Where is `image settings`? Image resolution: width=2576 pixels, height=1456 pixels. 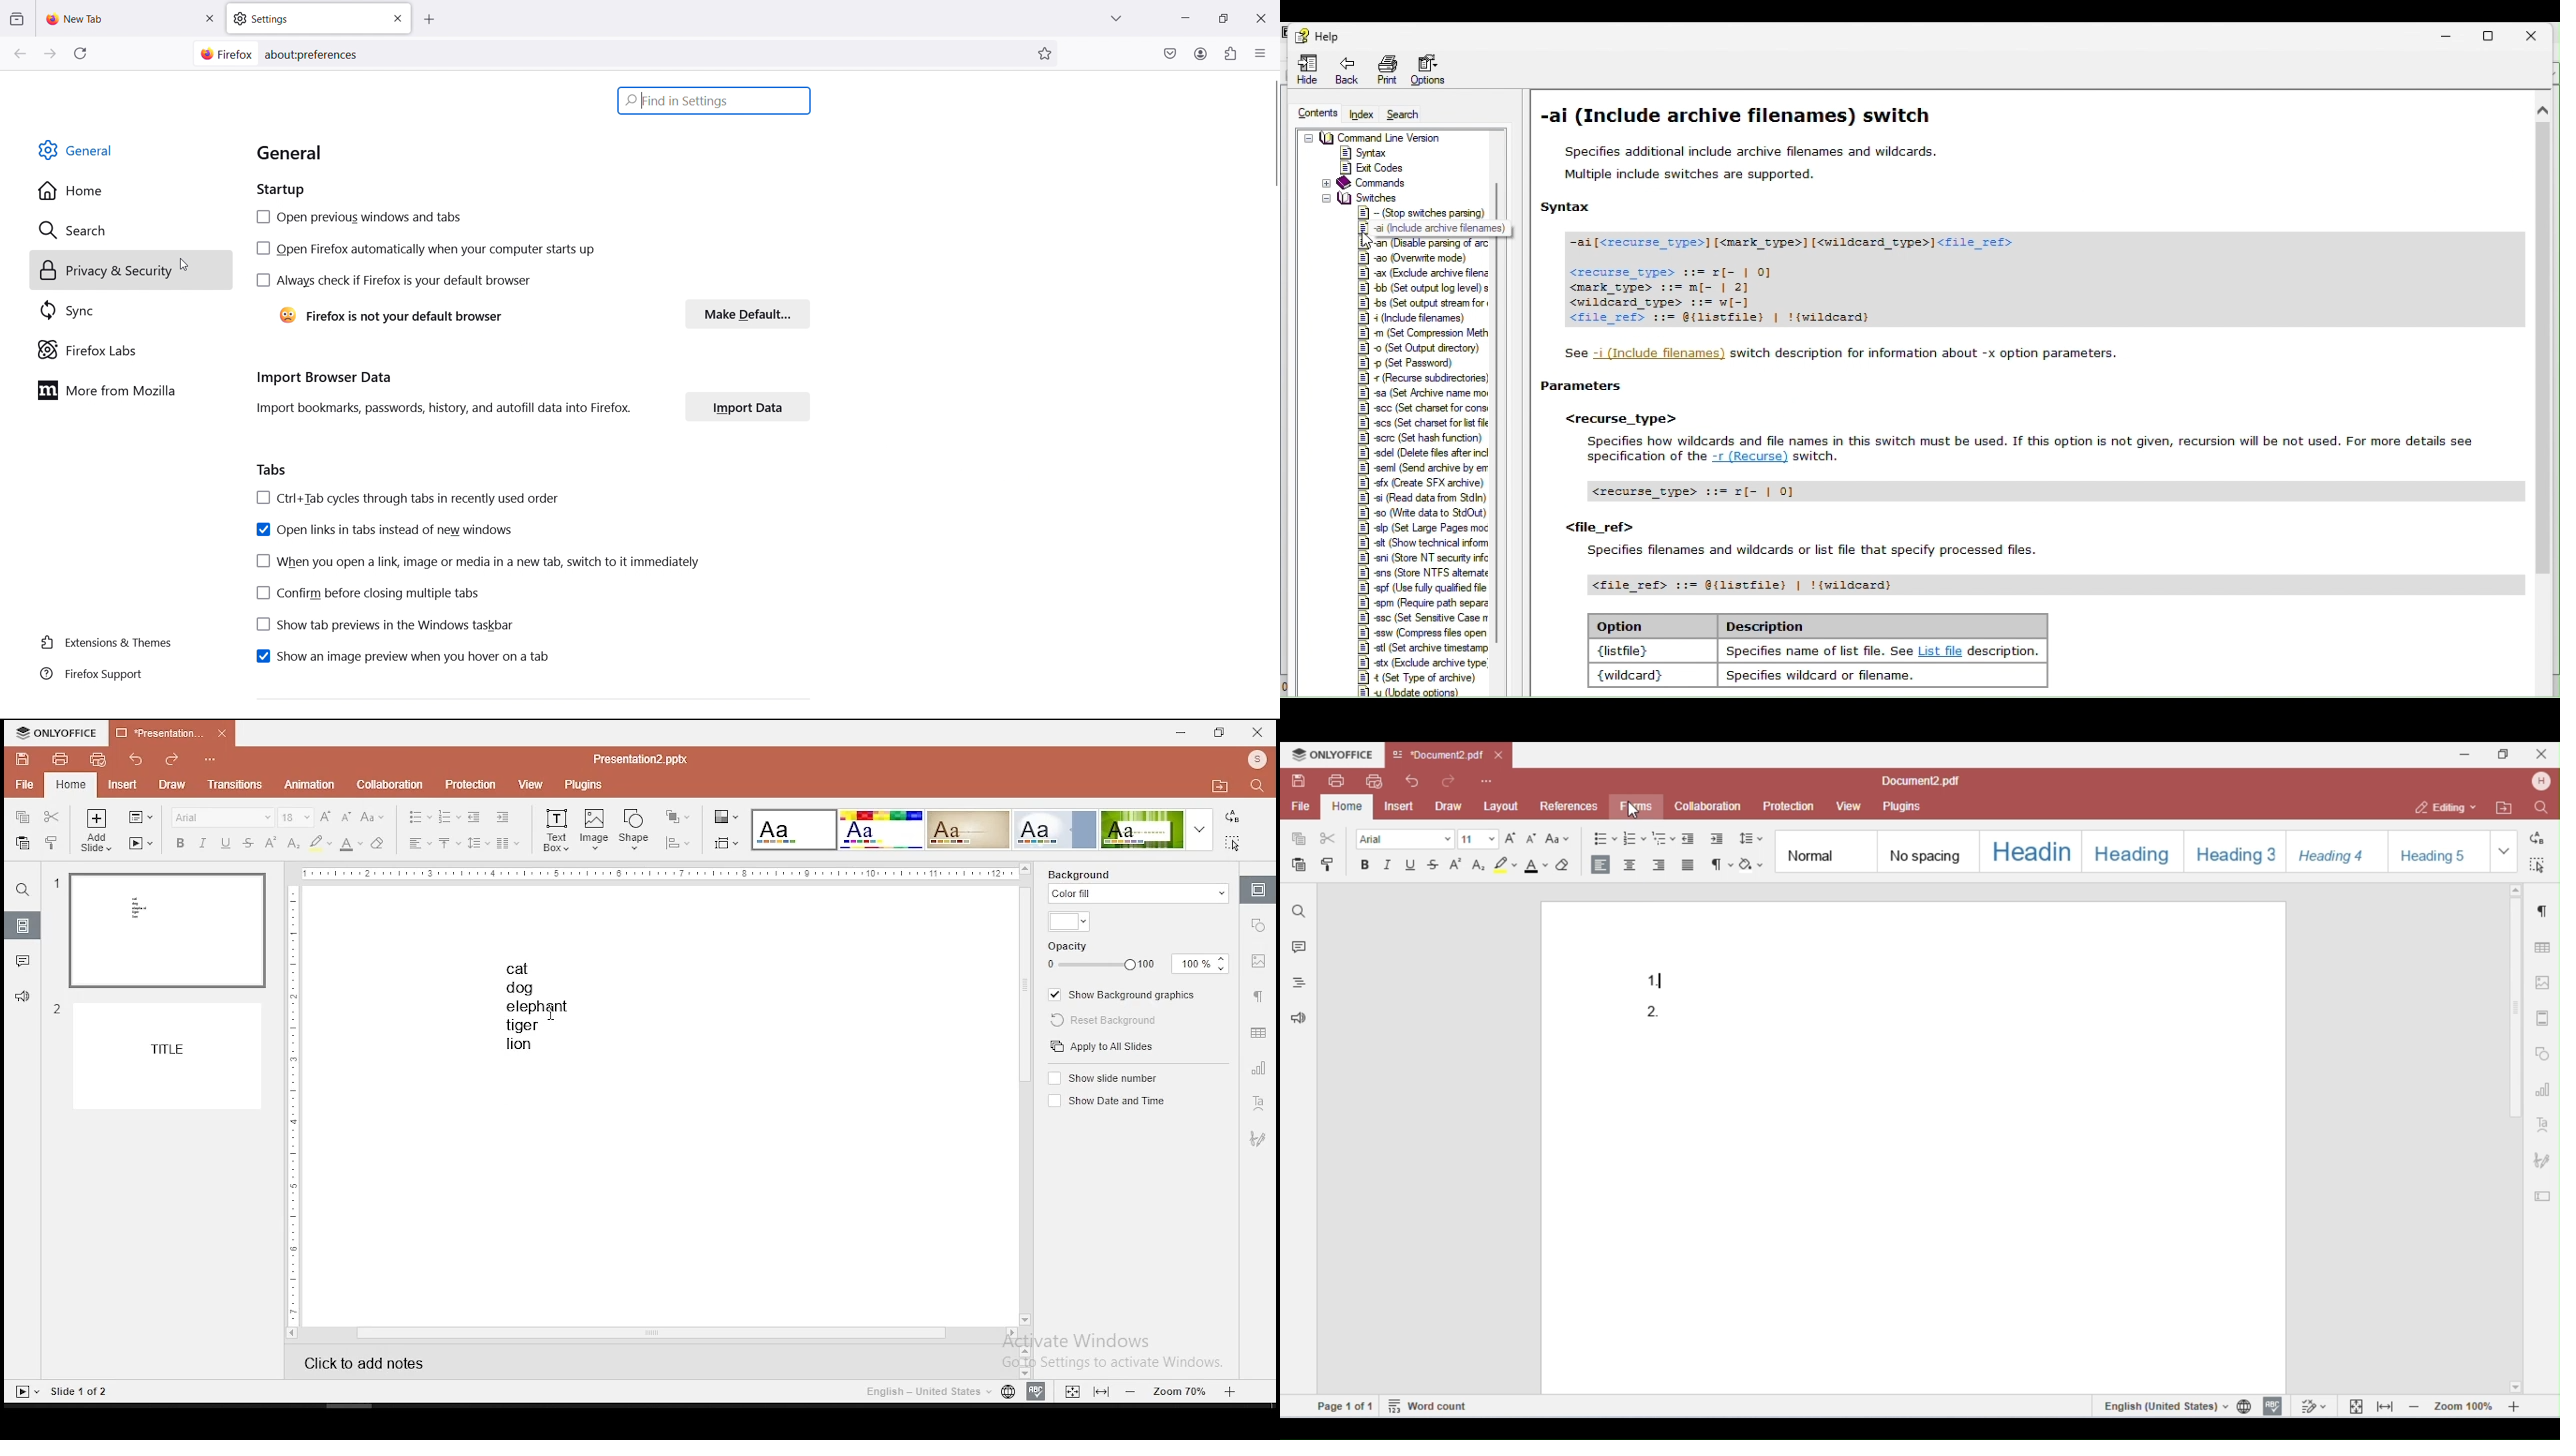
image settings is located at coordinates (1258, 960).